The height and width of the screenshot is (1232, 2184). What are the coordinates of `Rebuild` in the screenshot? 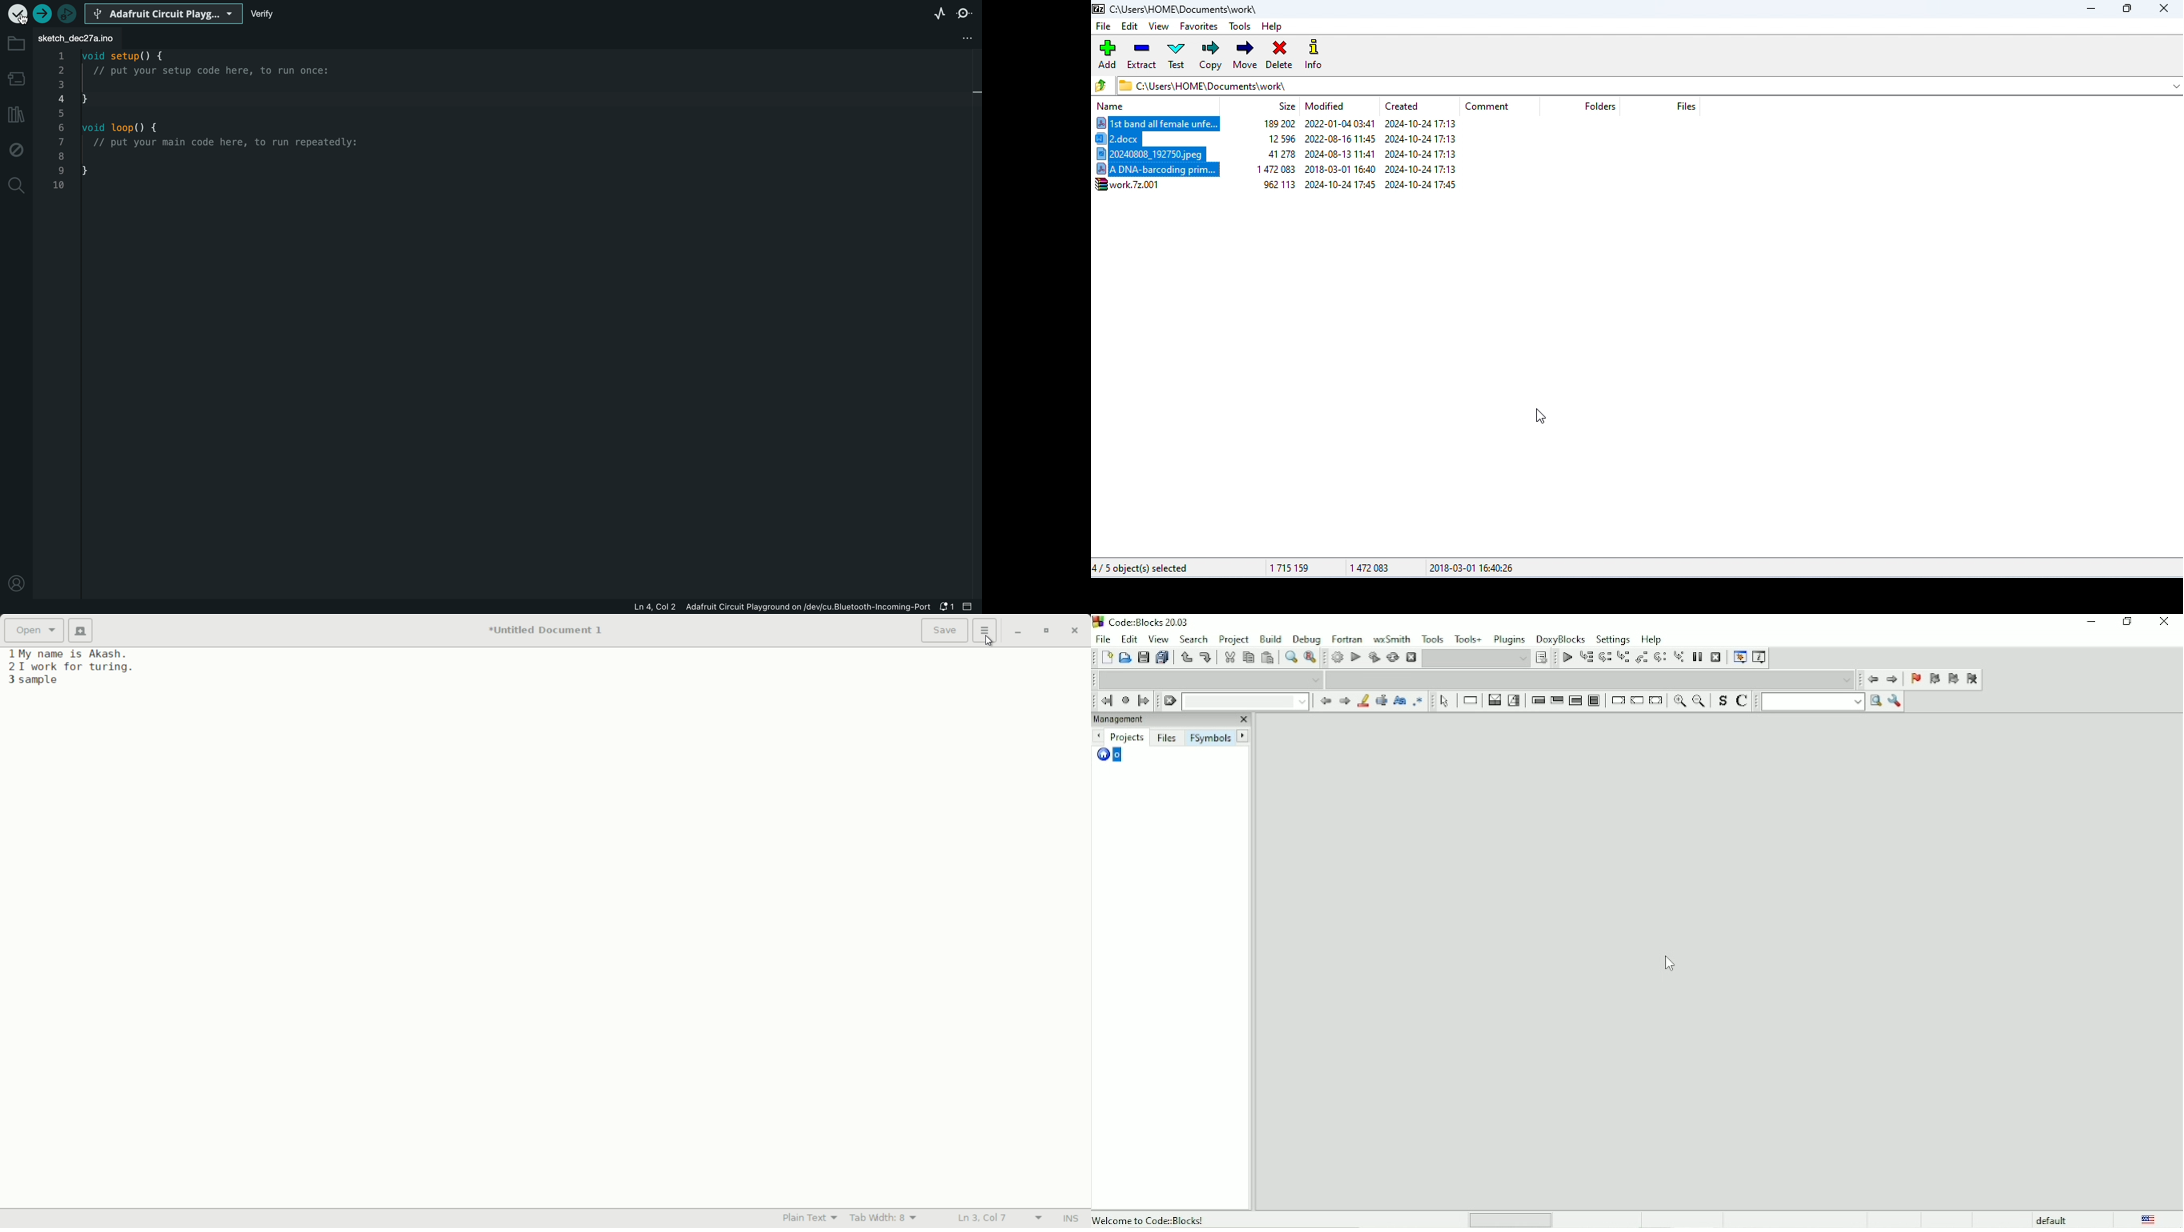 It's located at (1392, 658).